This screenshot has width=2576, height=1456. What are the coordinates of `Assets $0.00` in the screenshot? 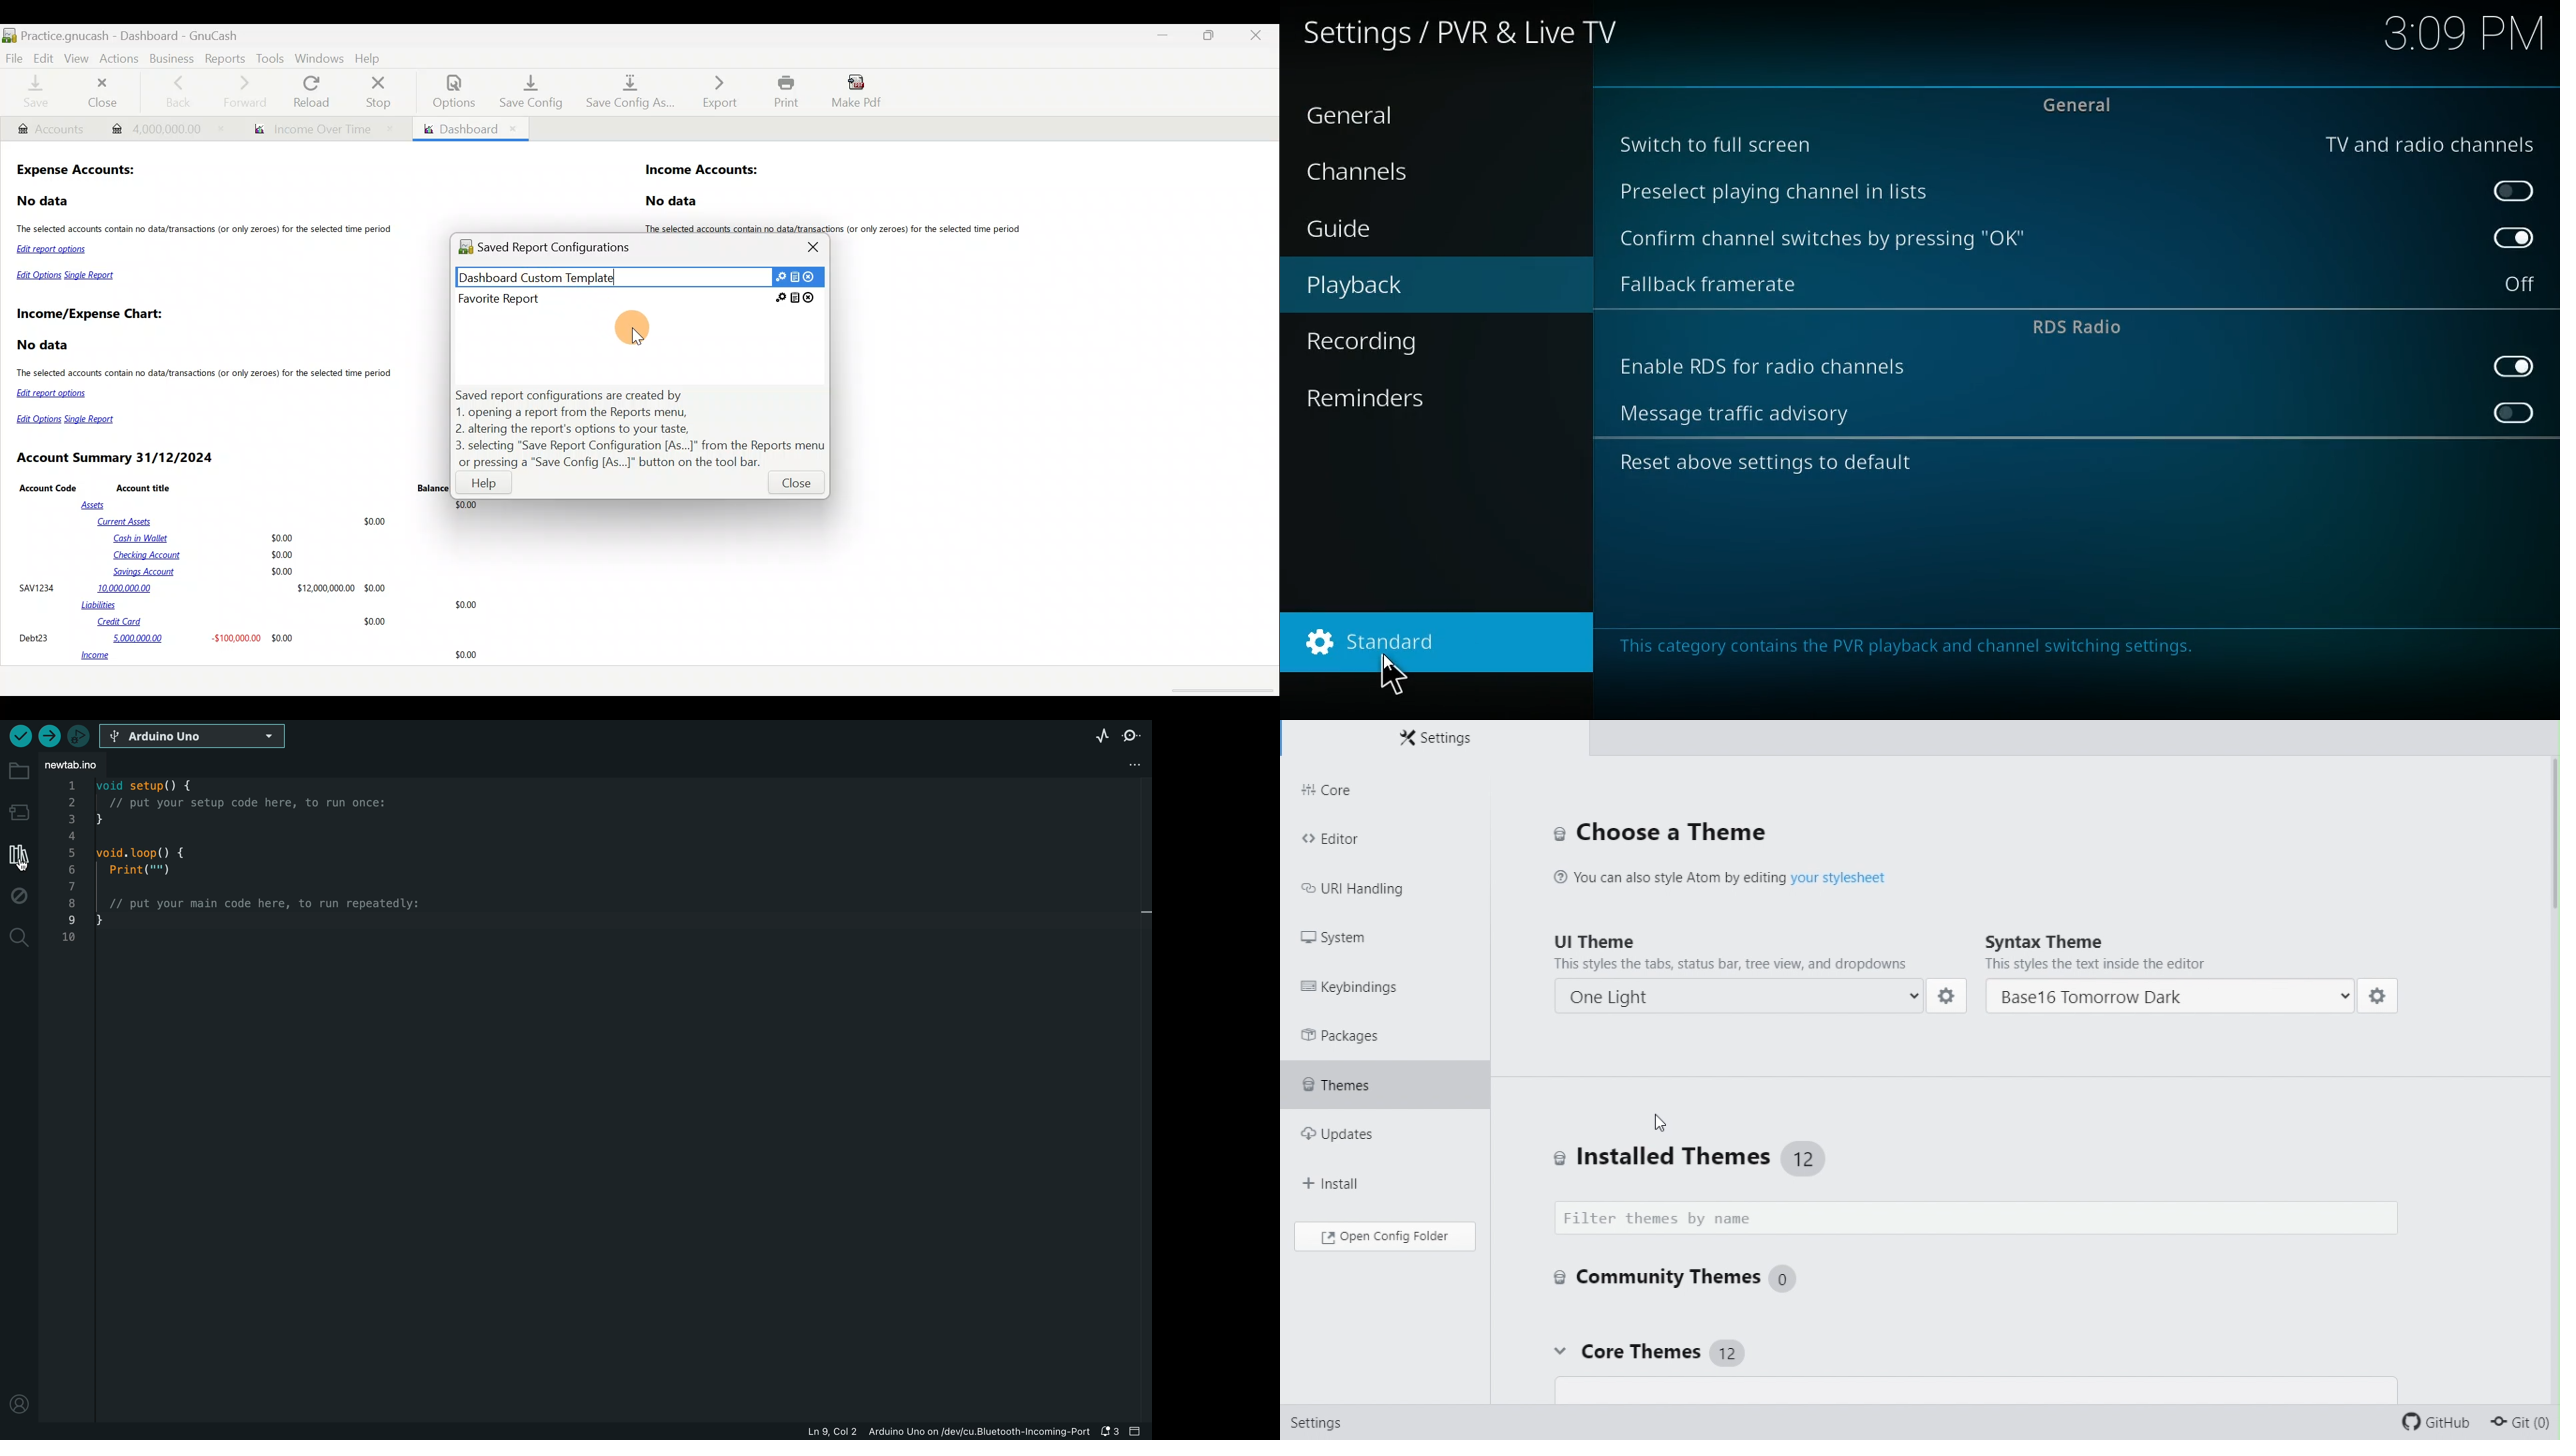 It's located at (283, 505).